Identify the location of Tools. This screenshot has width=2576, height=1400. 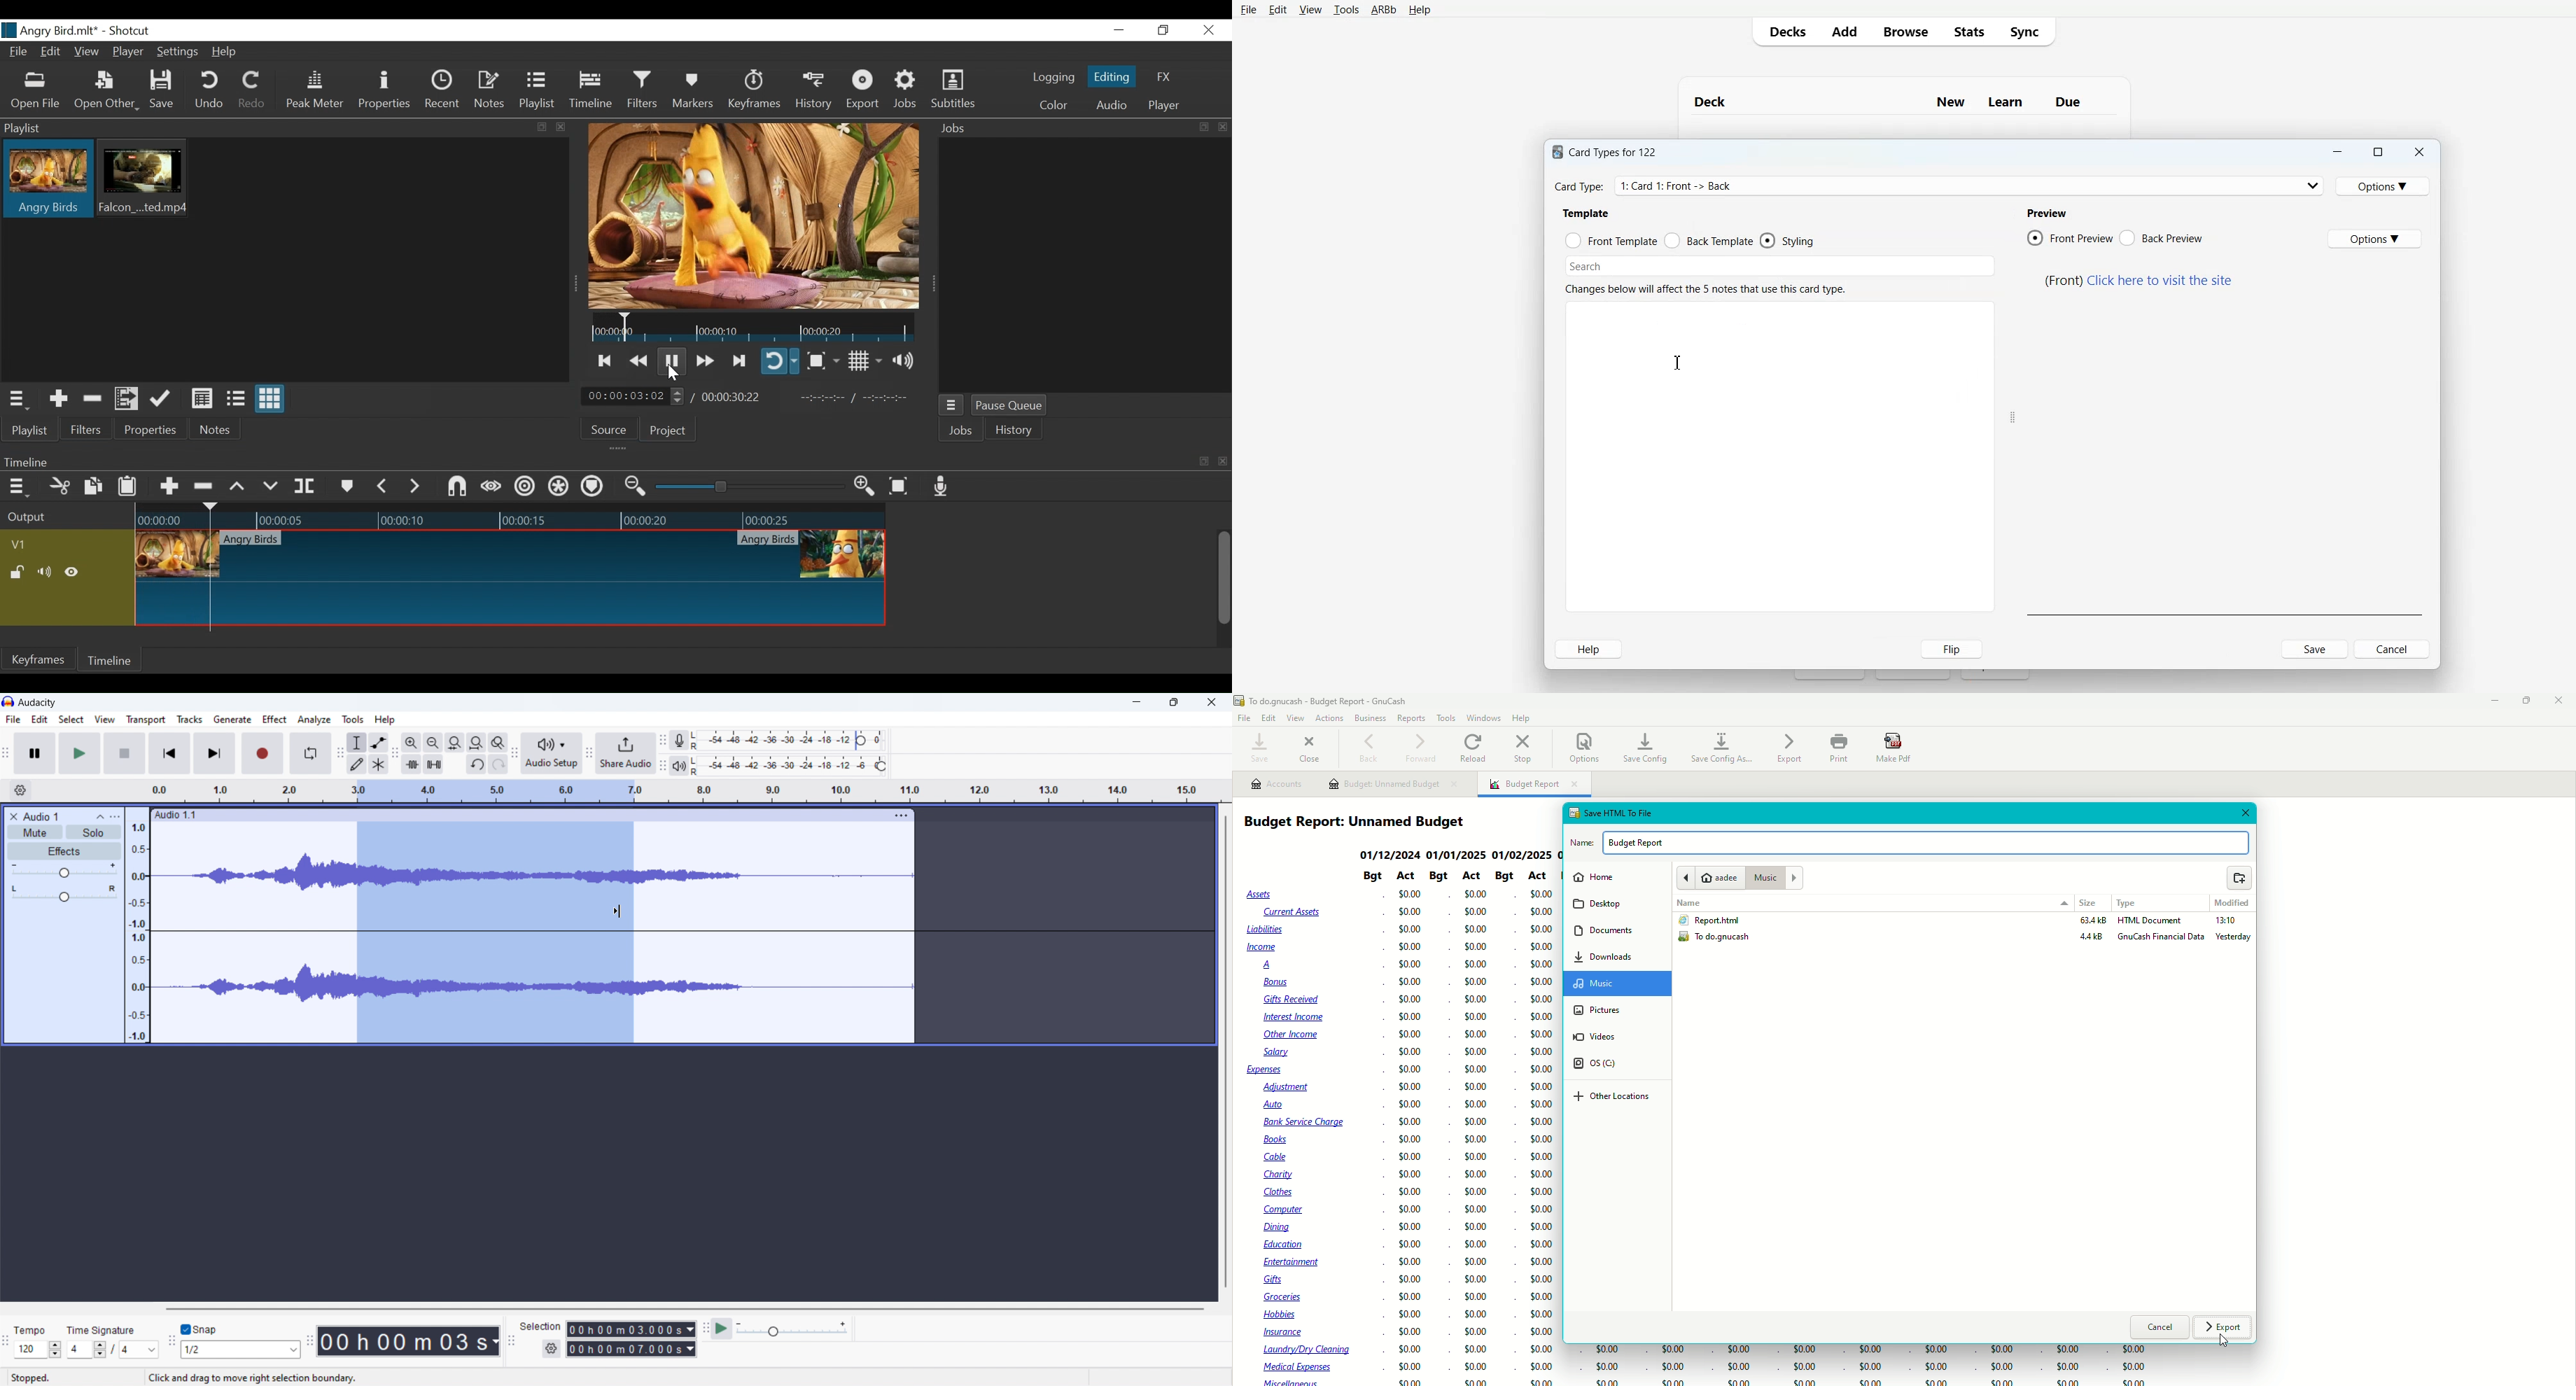
(1346, 10).